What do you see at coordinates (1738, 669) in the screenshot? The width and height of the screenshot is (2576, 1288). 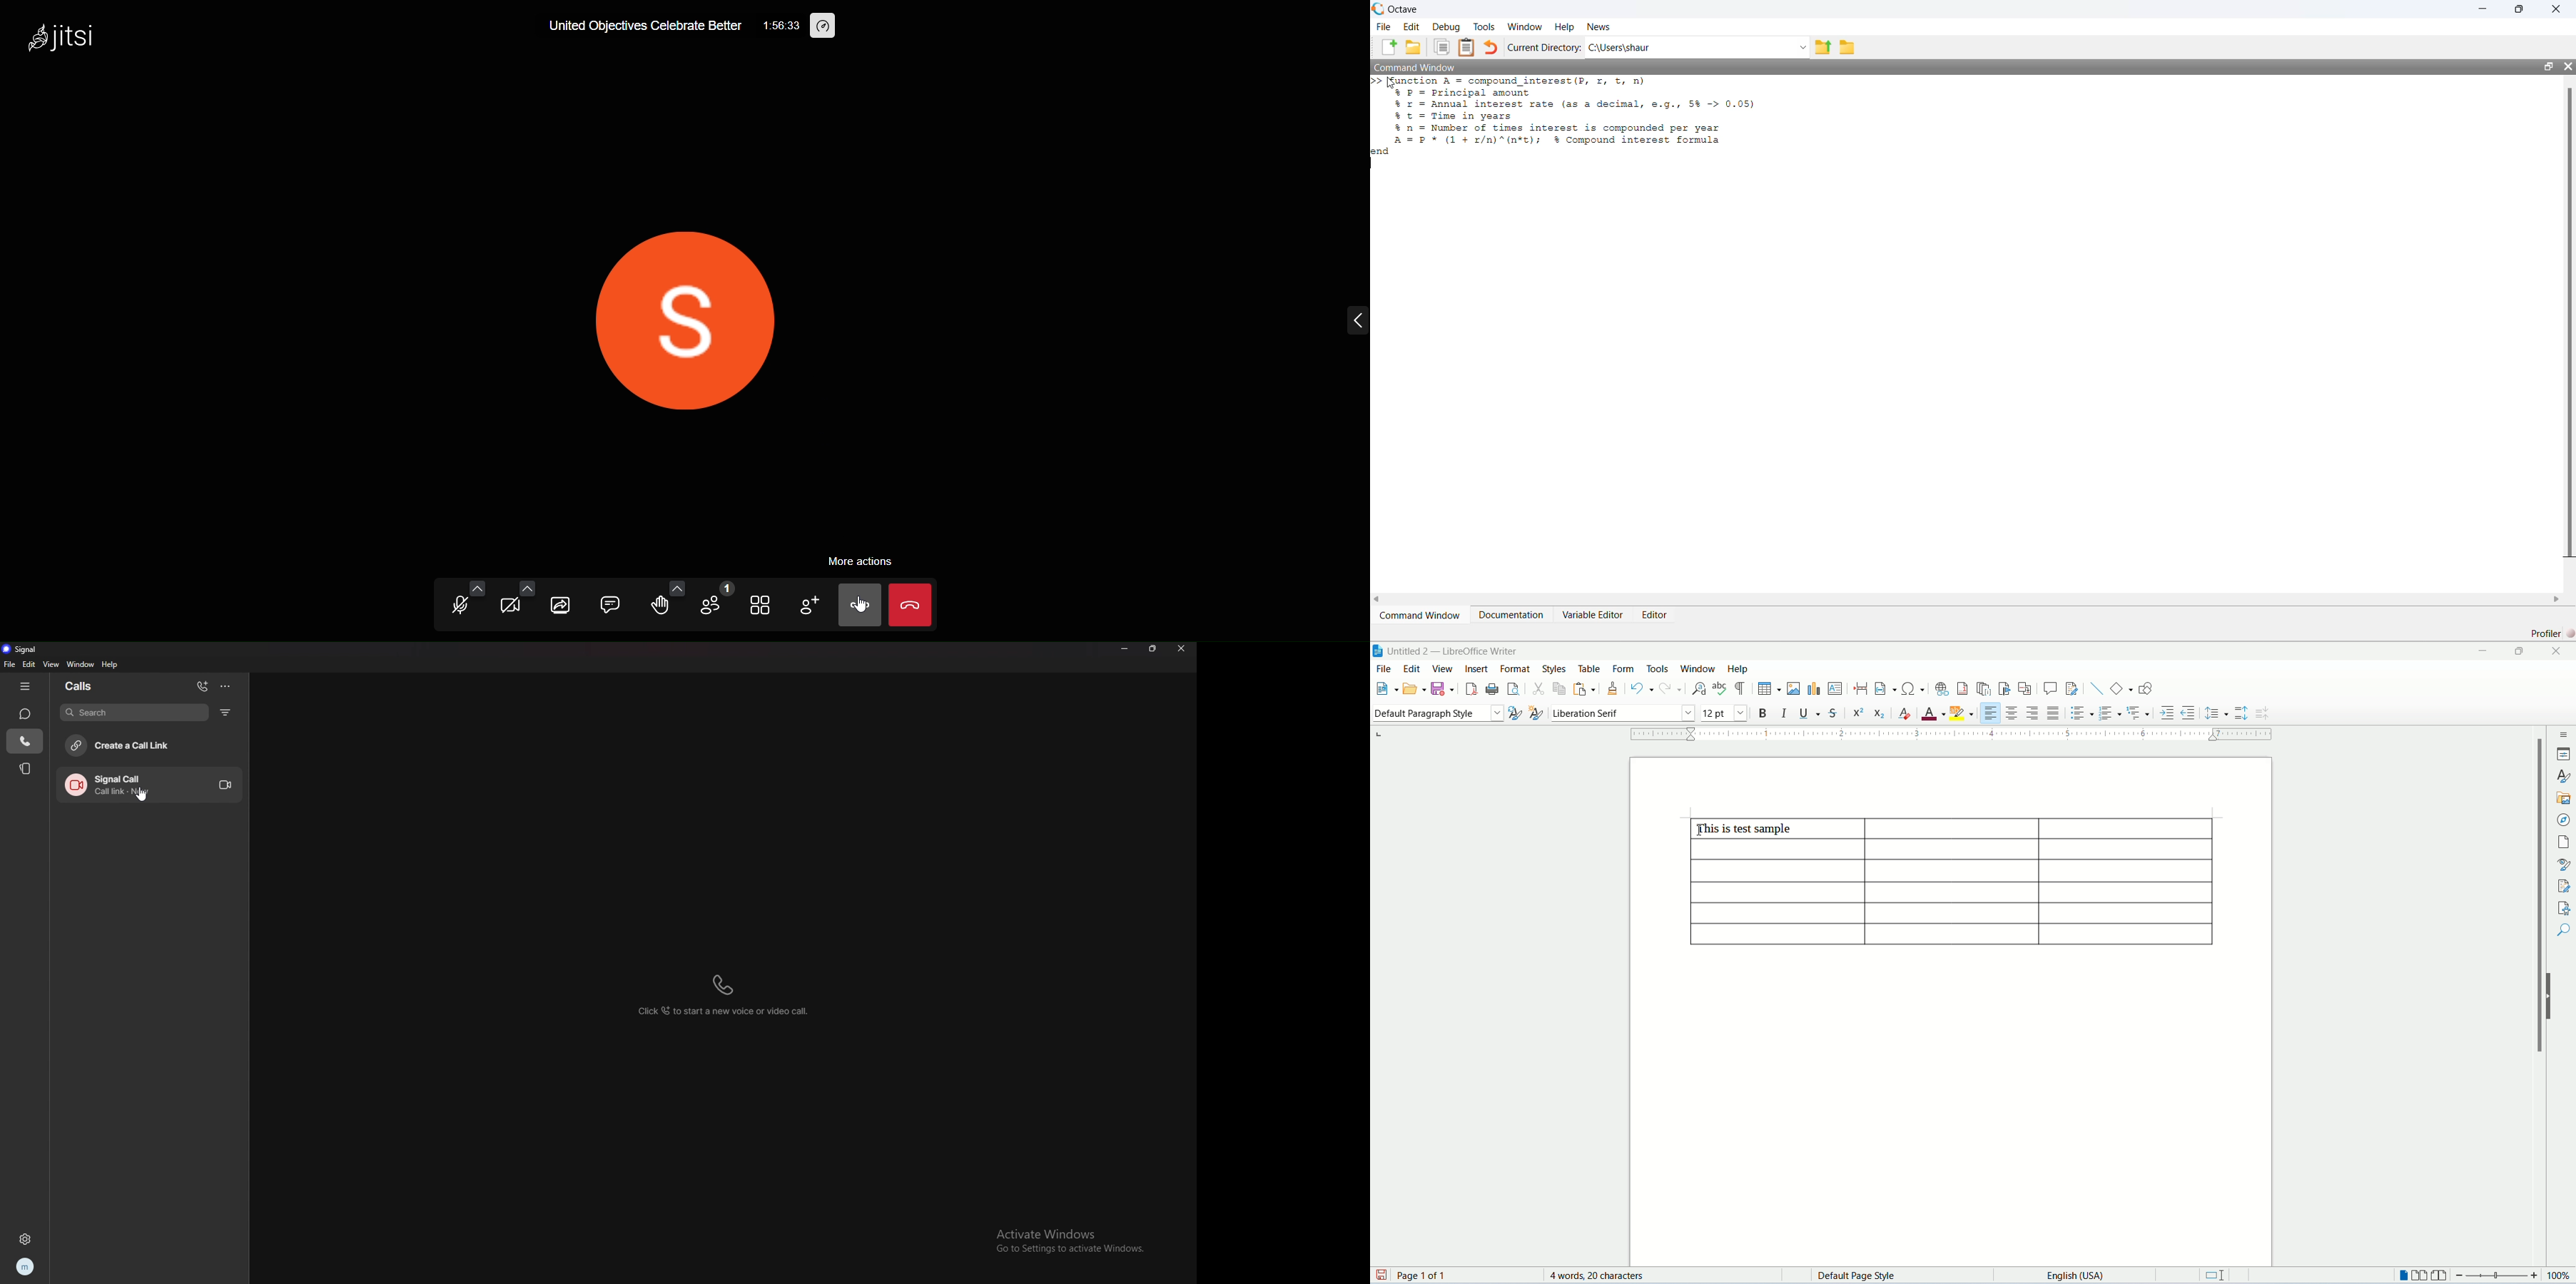 I see `help` at bounding box center [1738, 669].